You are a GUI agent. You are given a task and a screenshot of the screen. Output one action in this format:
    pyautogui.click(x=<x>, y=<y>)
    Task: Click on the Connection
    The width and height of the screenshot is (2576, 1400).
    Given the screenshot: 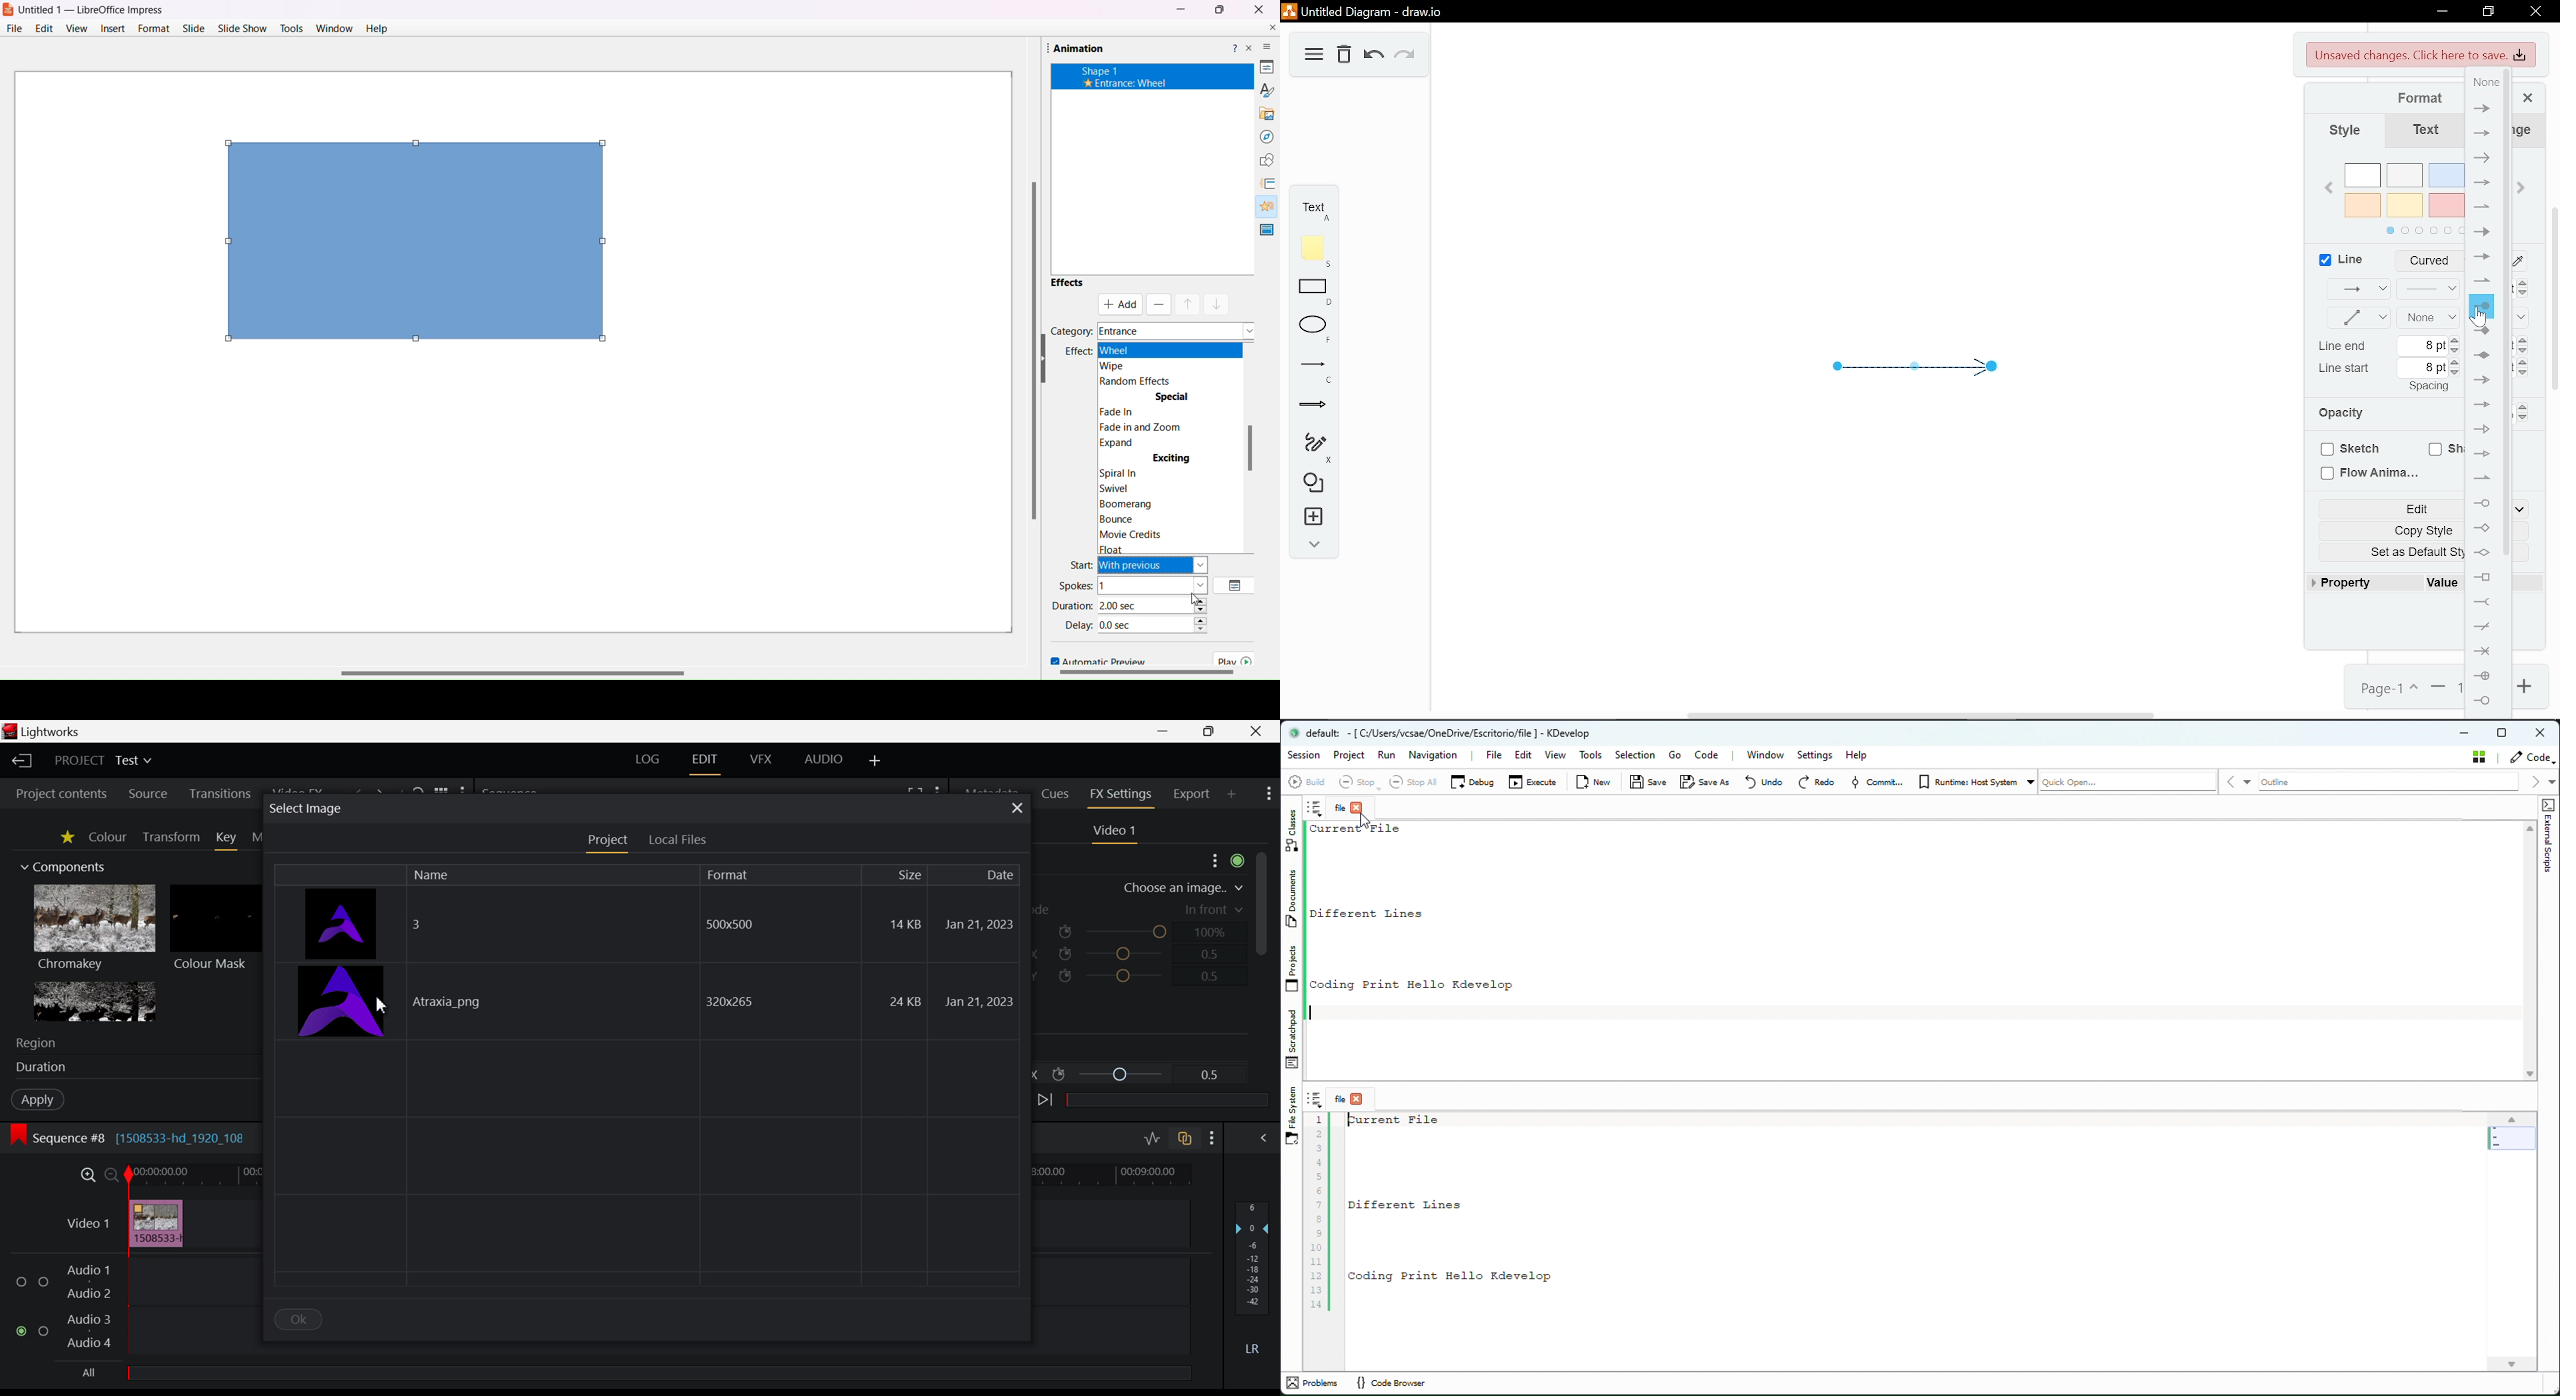 What is the action you would take?
    pyautogui.click(x=2358, y=289)
    